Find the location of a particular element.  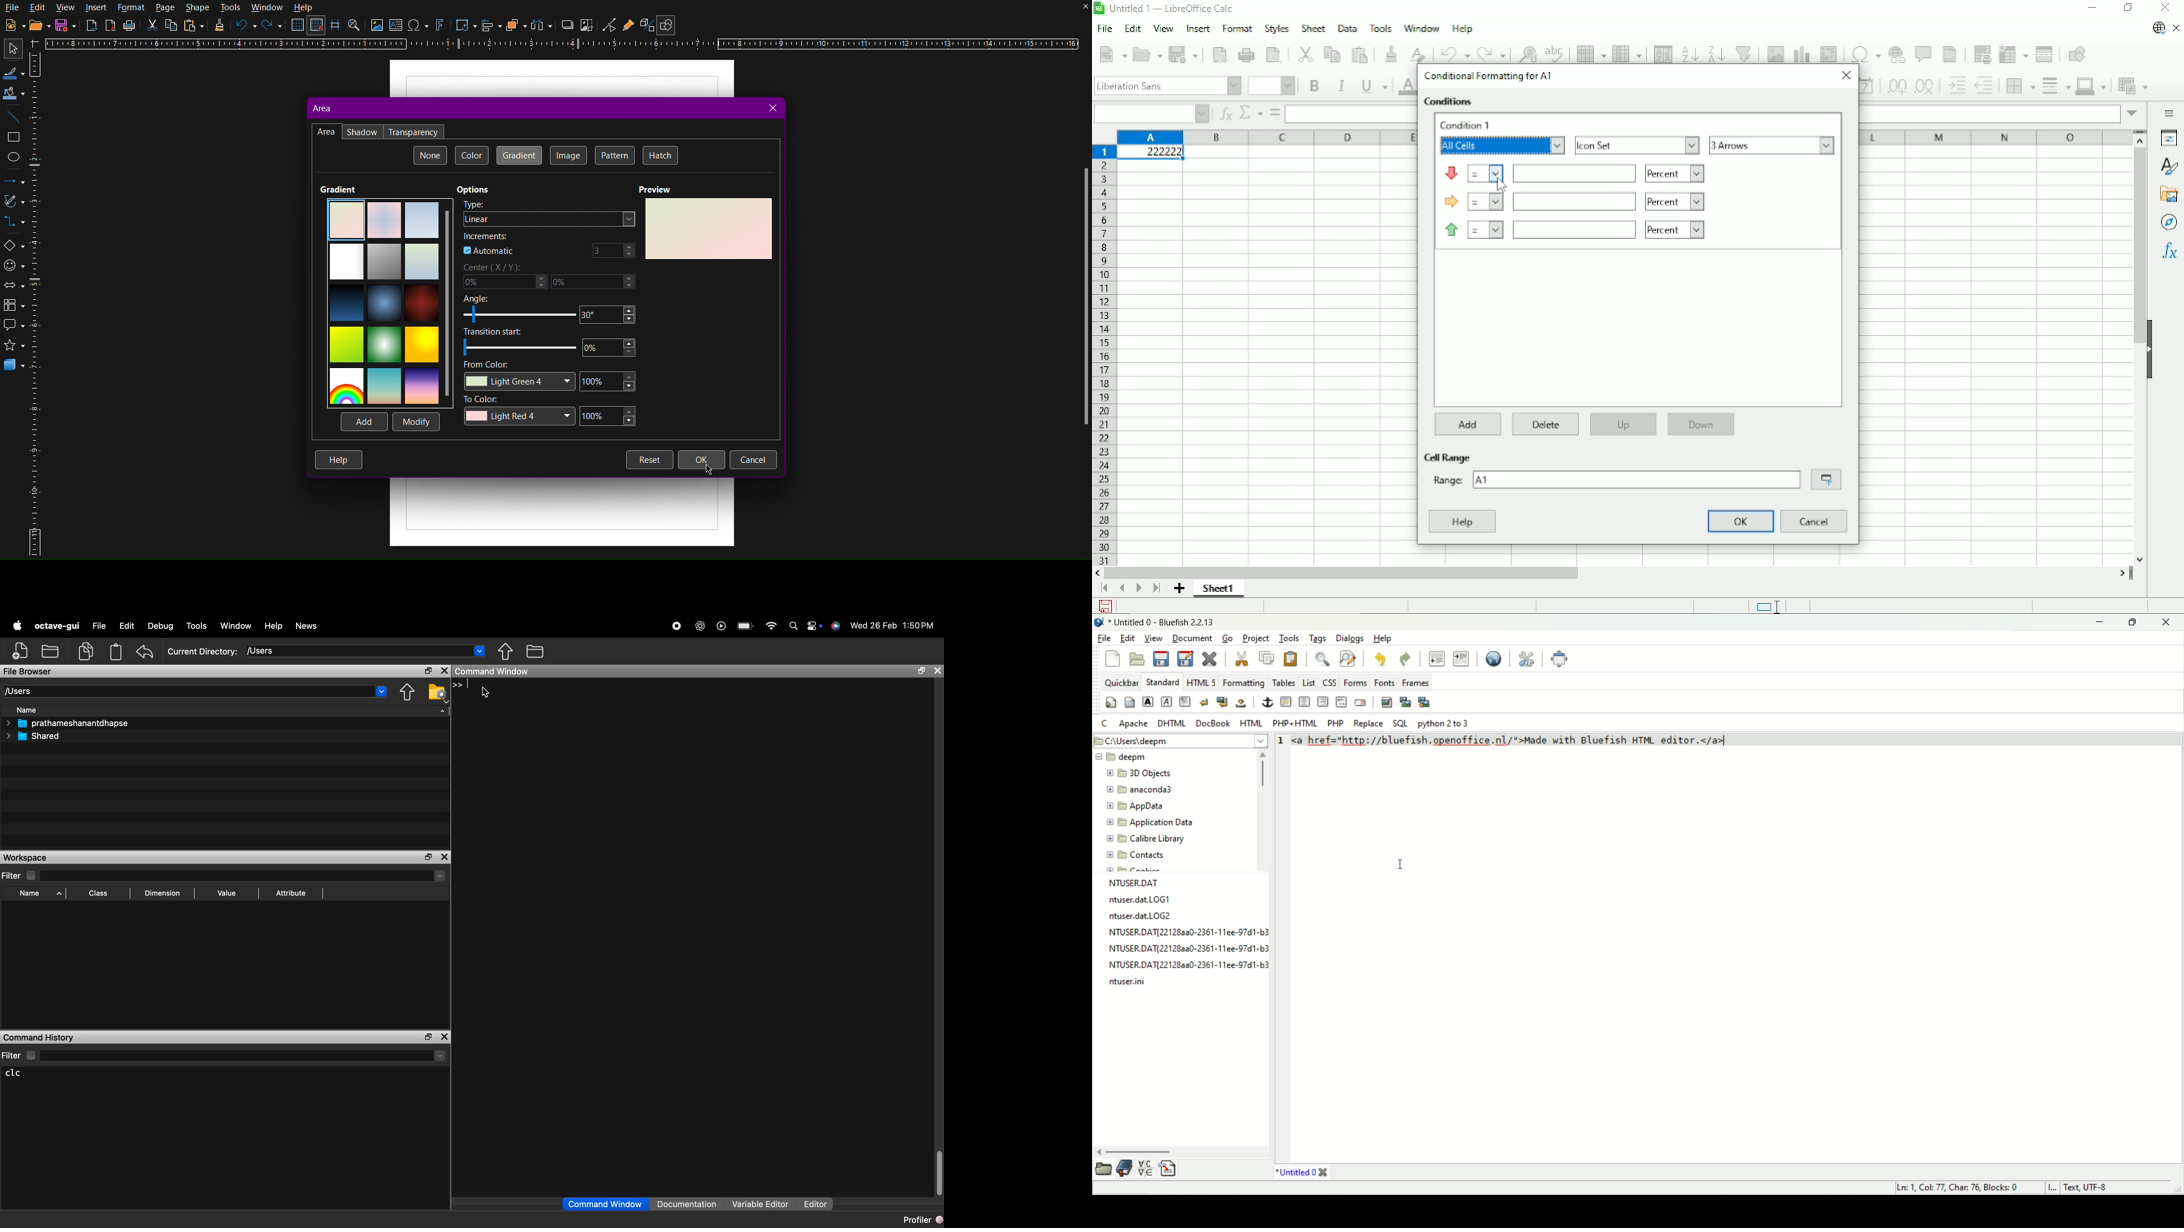

Line is located at coordinates (14, 118).